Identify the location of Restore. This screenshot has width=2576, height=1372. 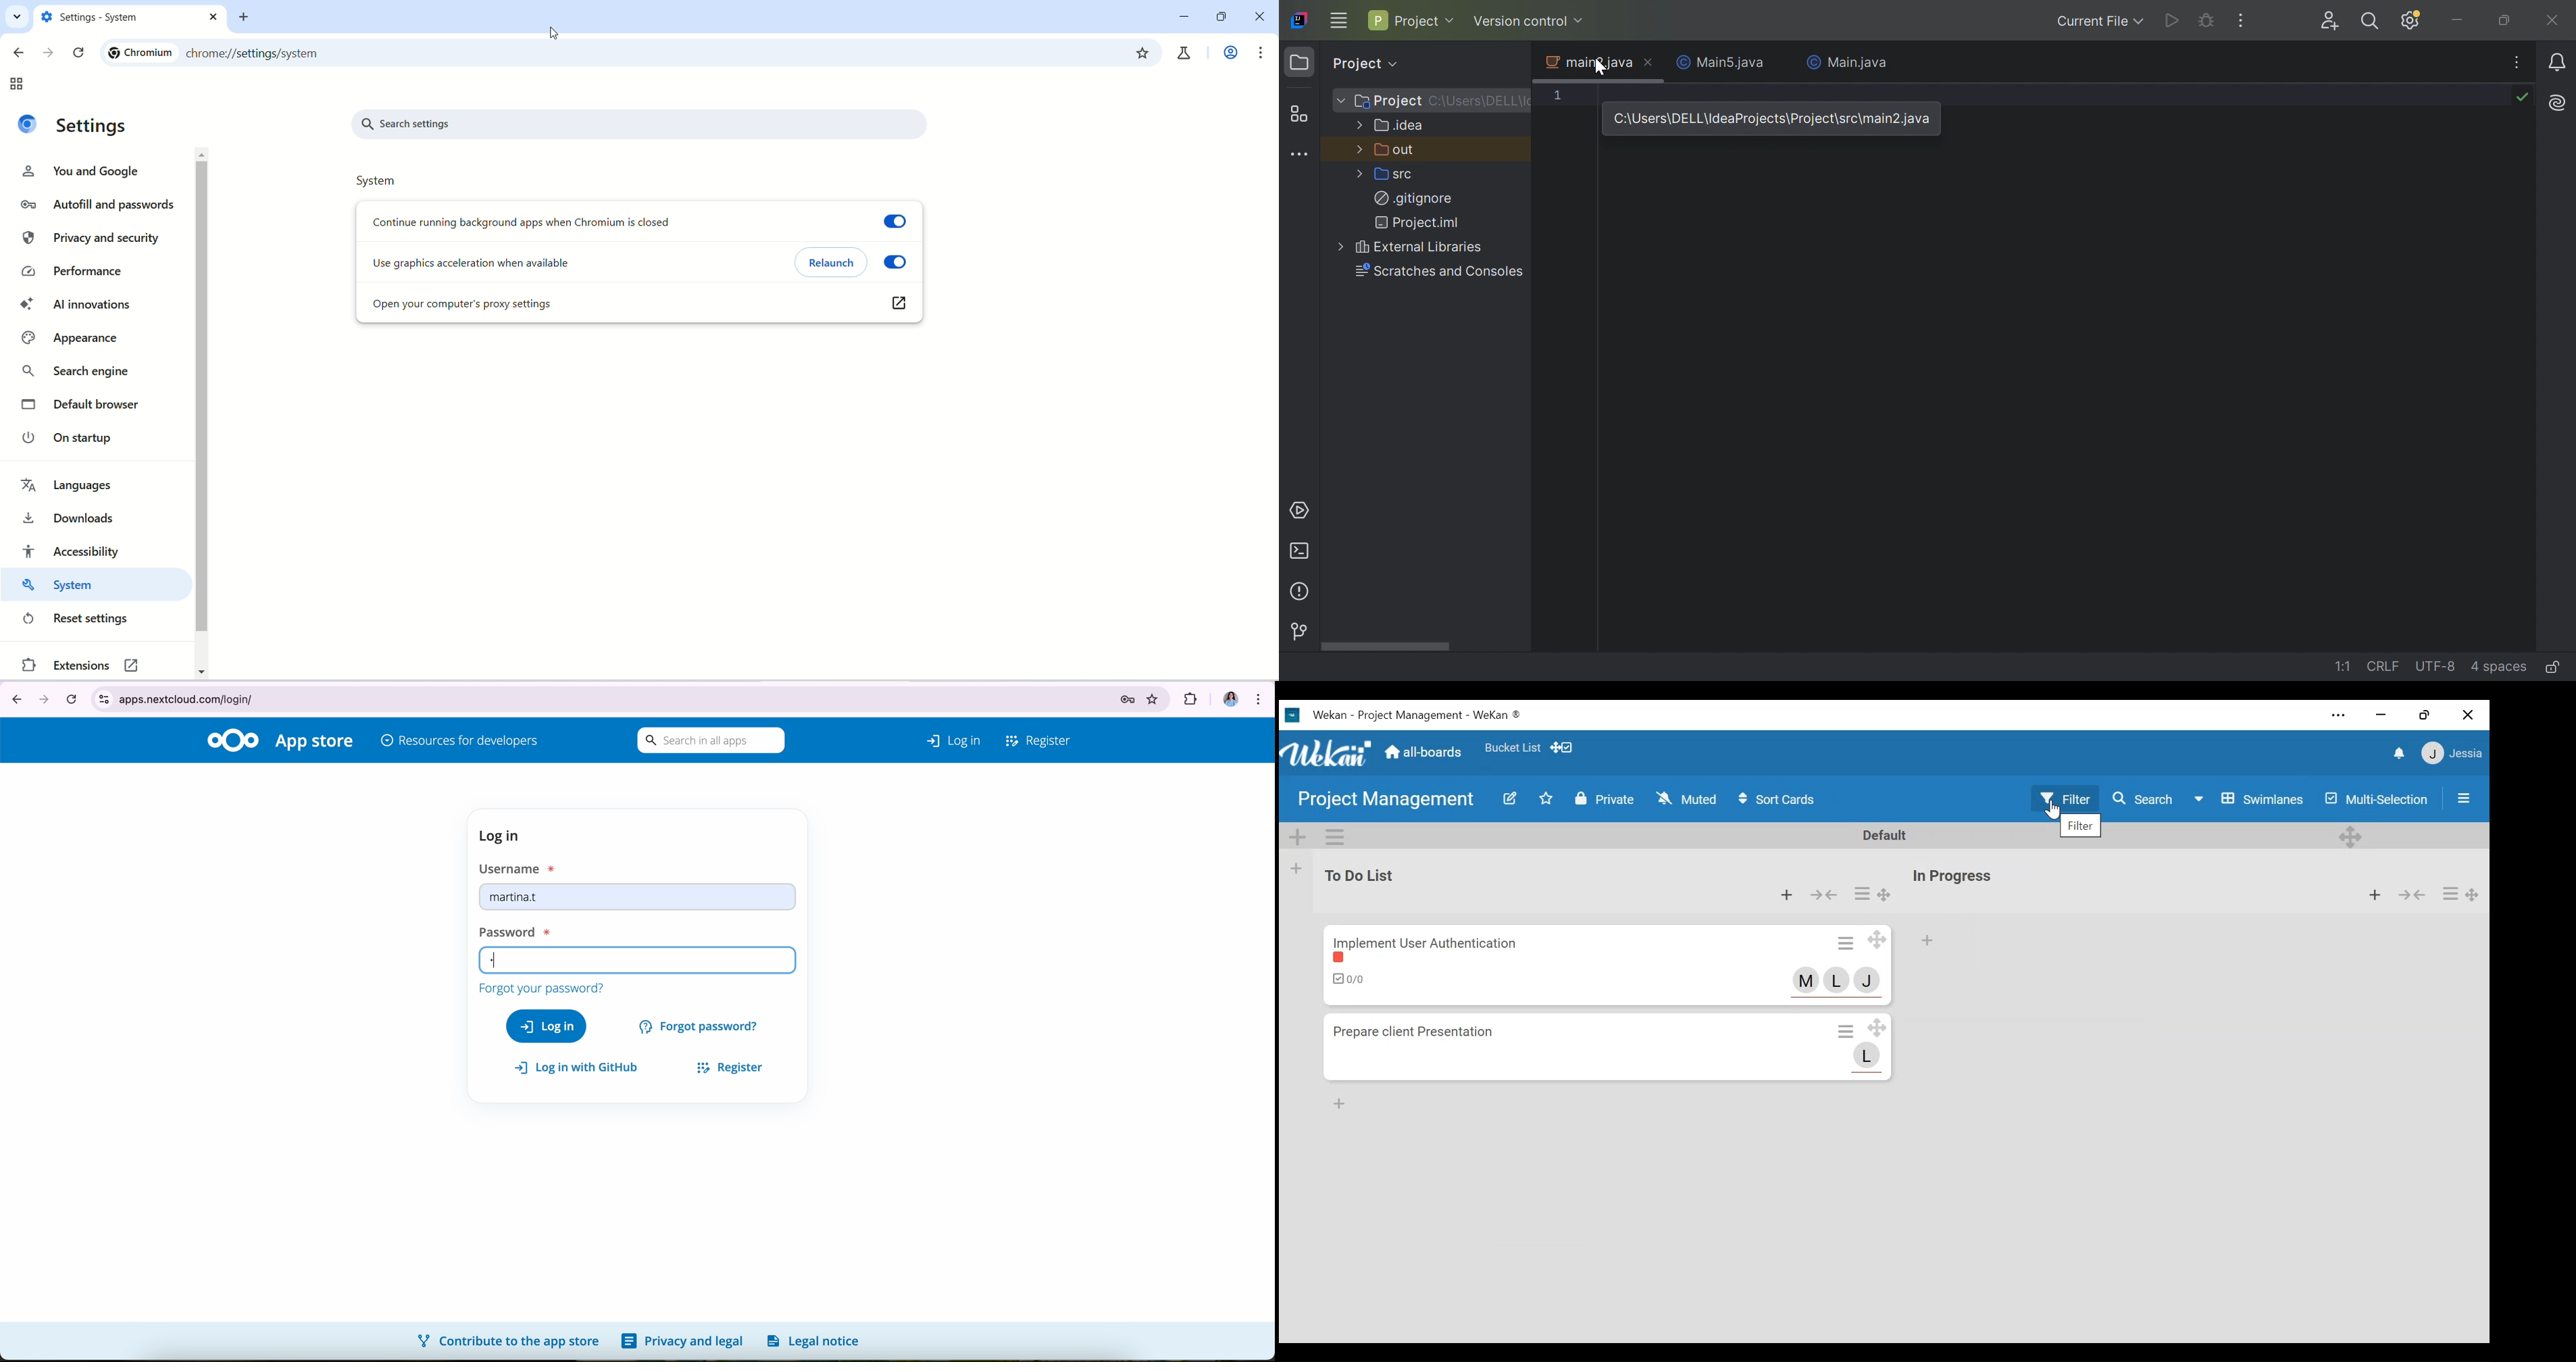
(2423, 714).